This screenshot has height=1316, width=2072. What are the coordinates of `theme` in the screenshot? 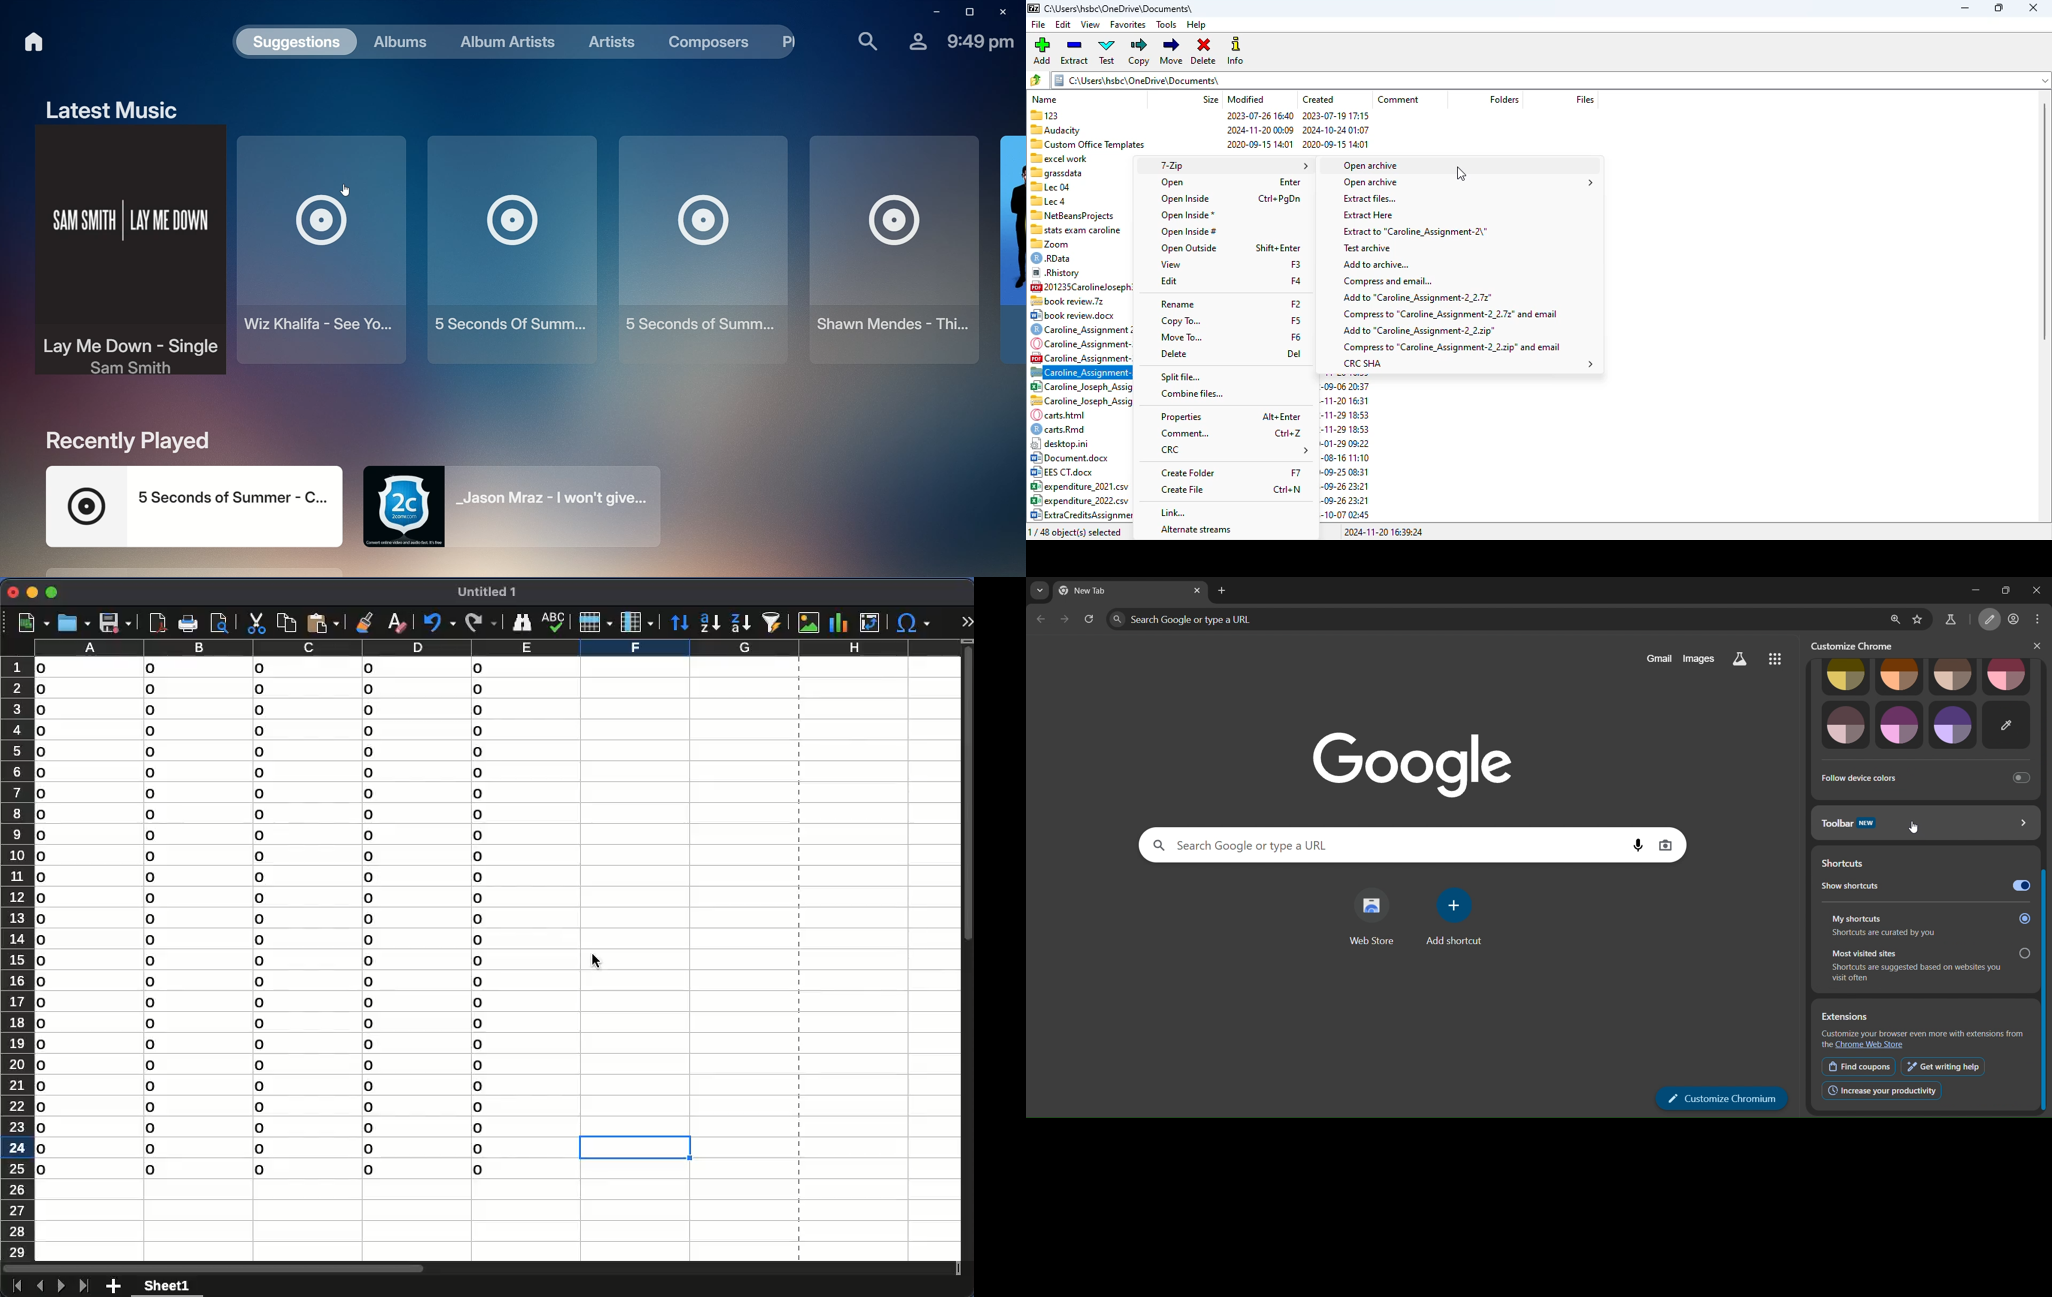 It's located at (1902, 676).